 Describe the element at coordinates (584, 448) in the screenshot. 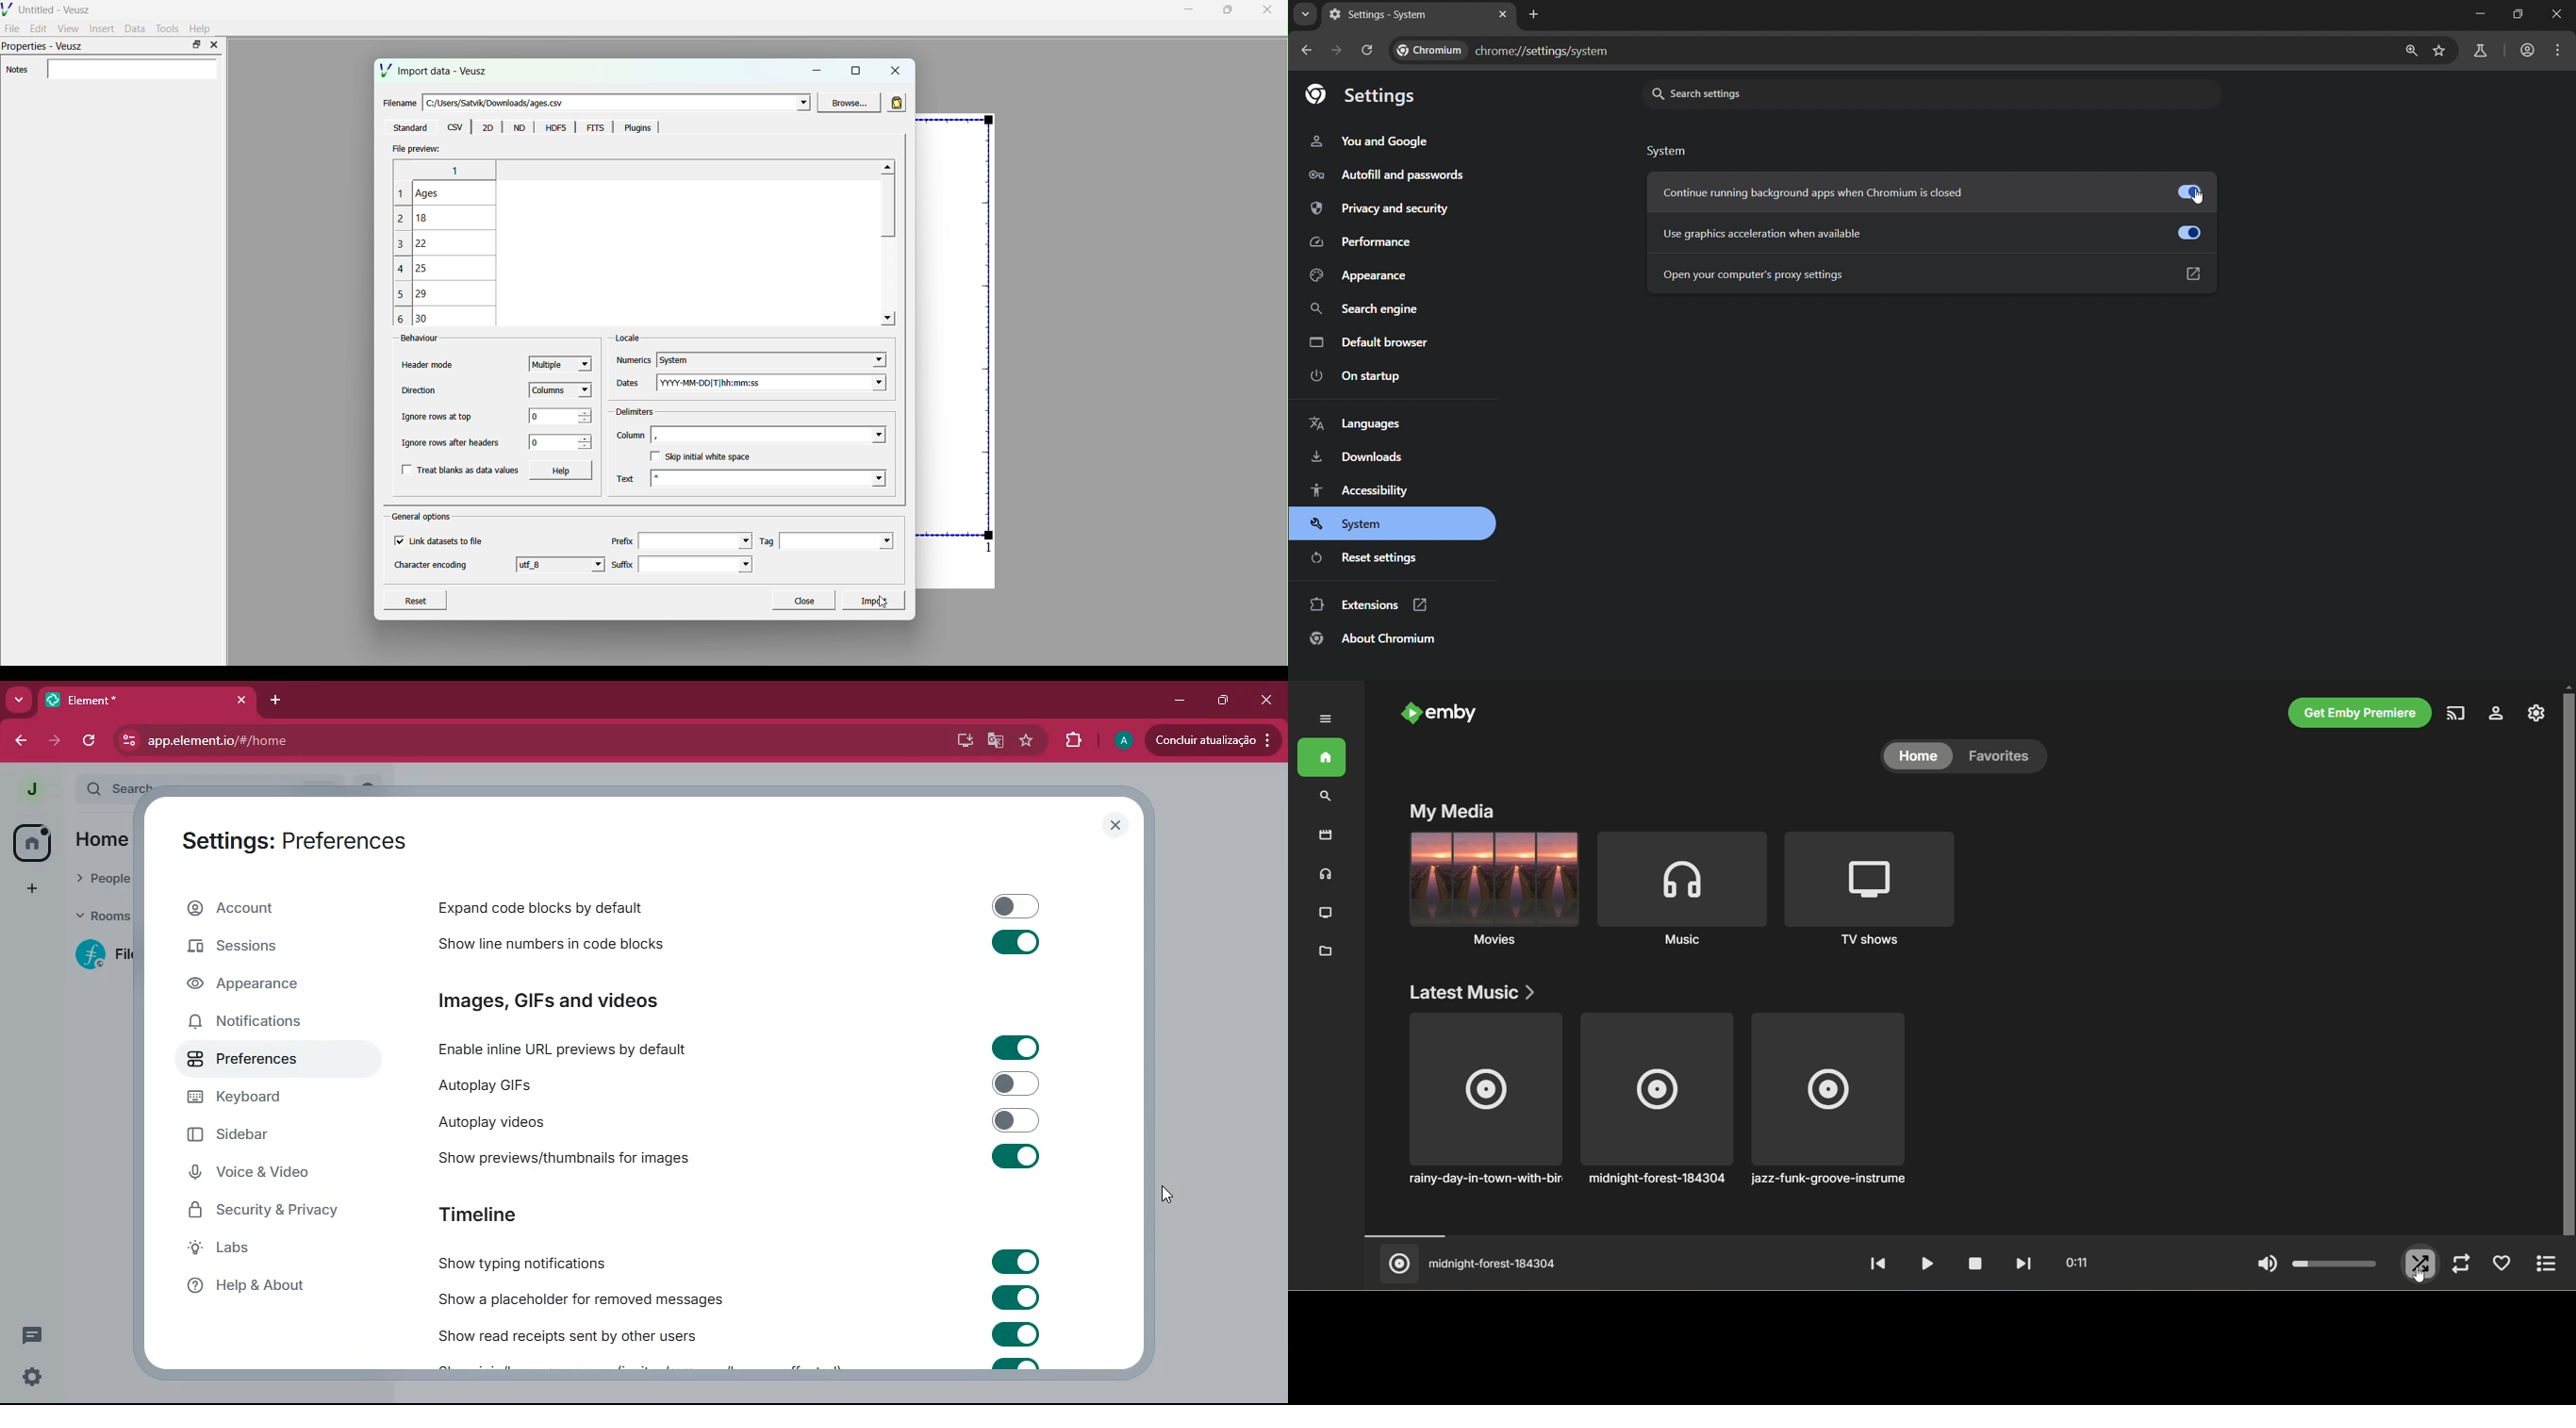

I see `decrease` at that location.